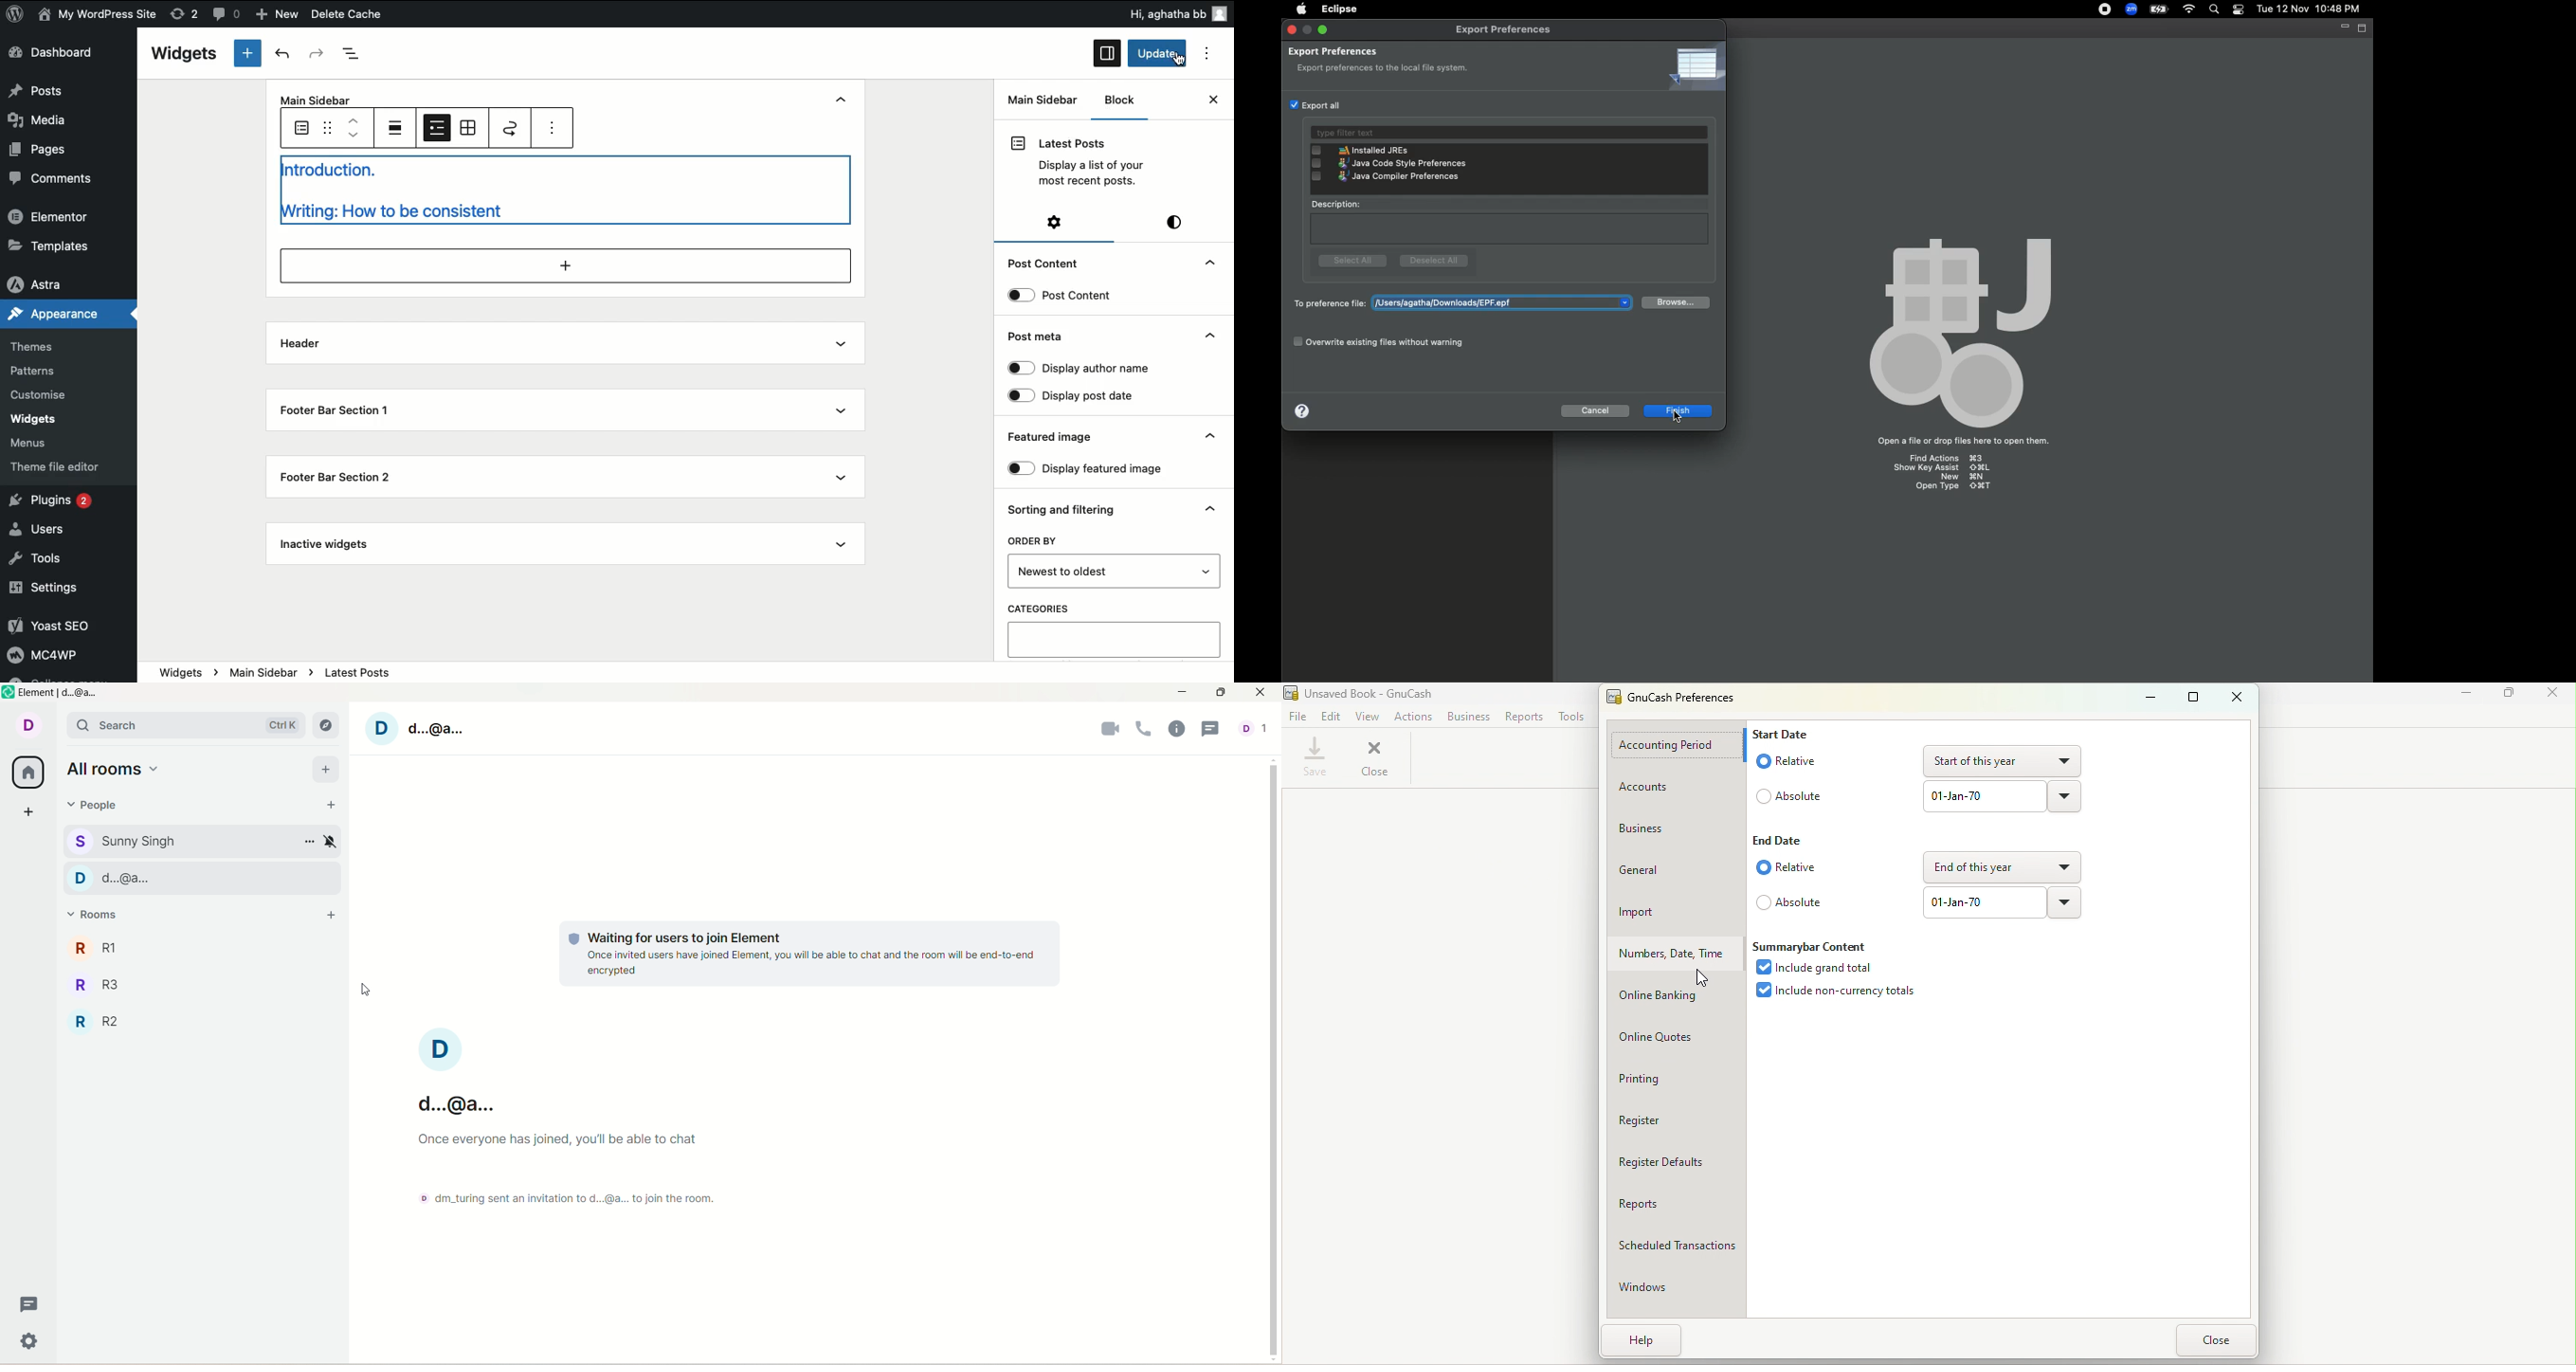 Image resolution: width=2576 pixels, height=1372 pixels. Describe the element at coordinates (1676, 304) in the screenshot. I see `Browse` at that location.